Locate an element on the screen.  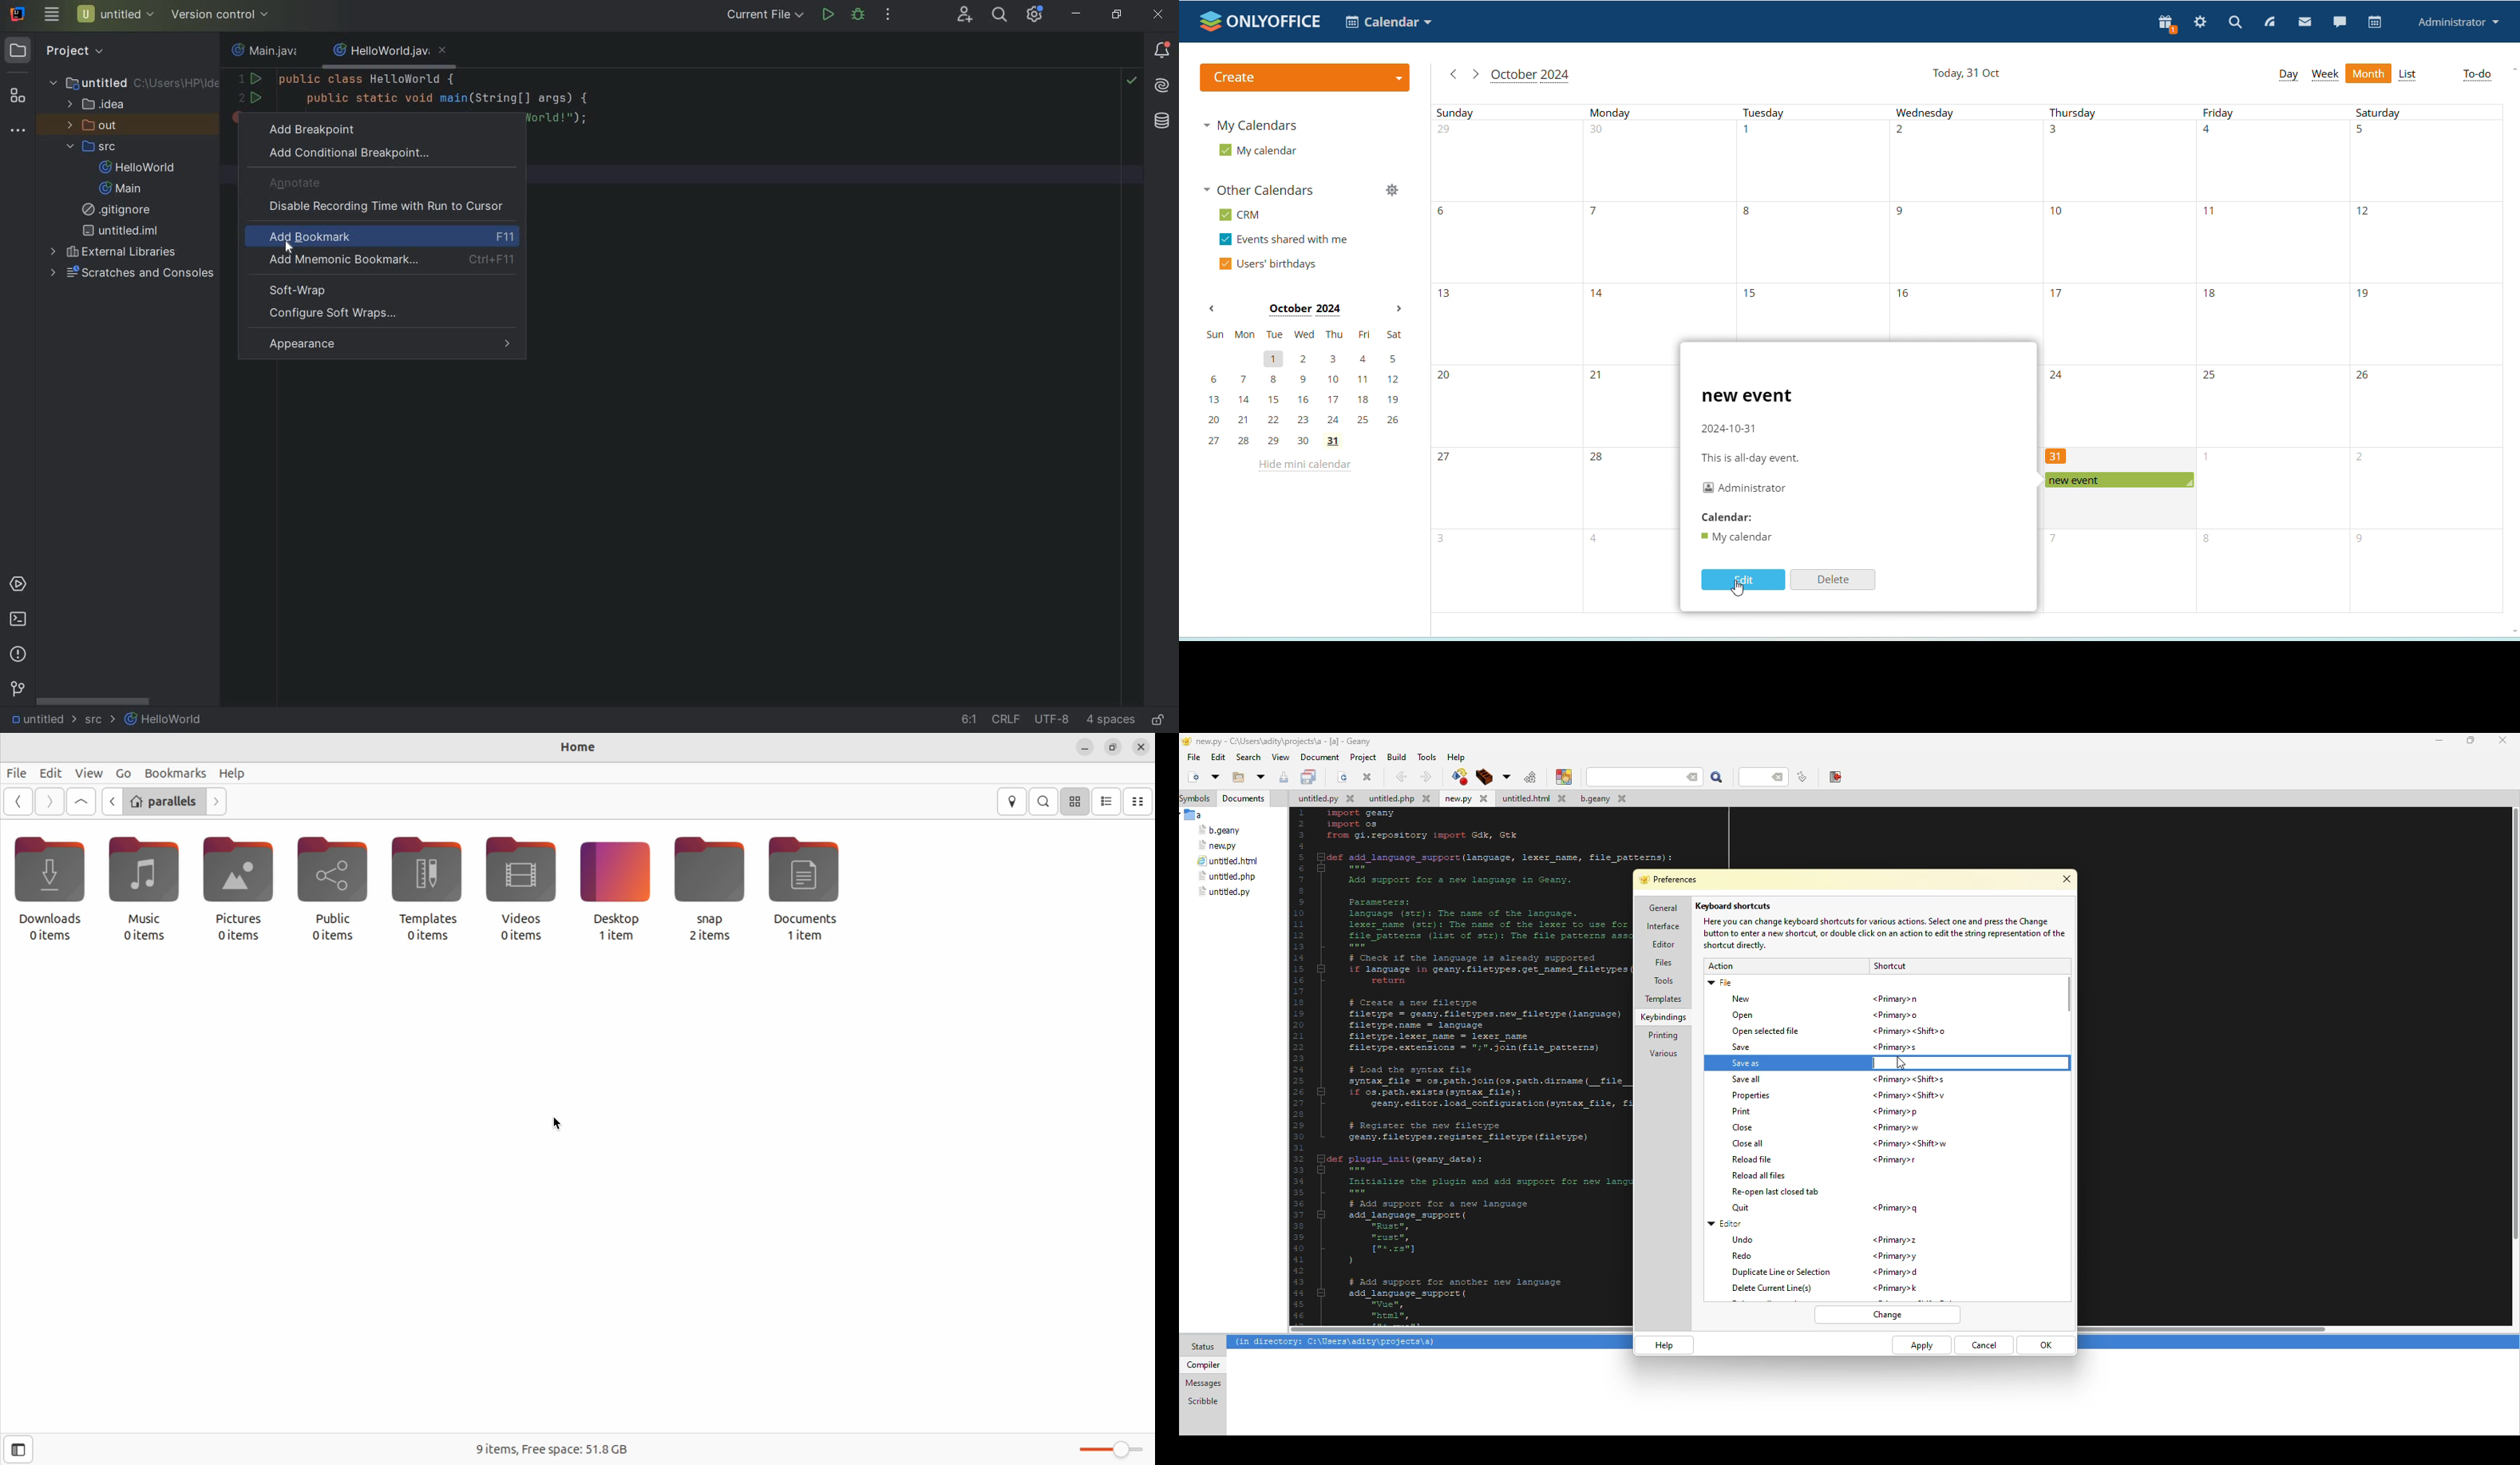
Sunday is located at coordinates (1507, 358).